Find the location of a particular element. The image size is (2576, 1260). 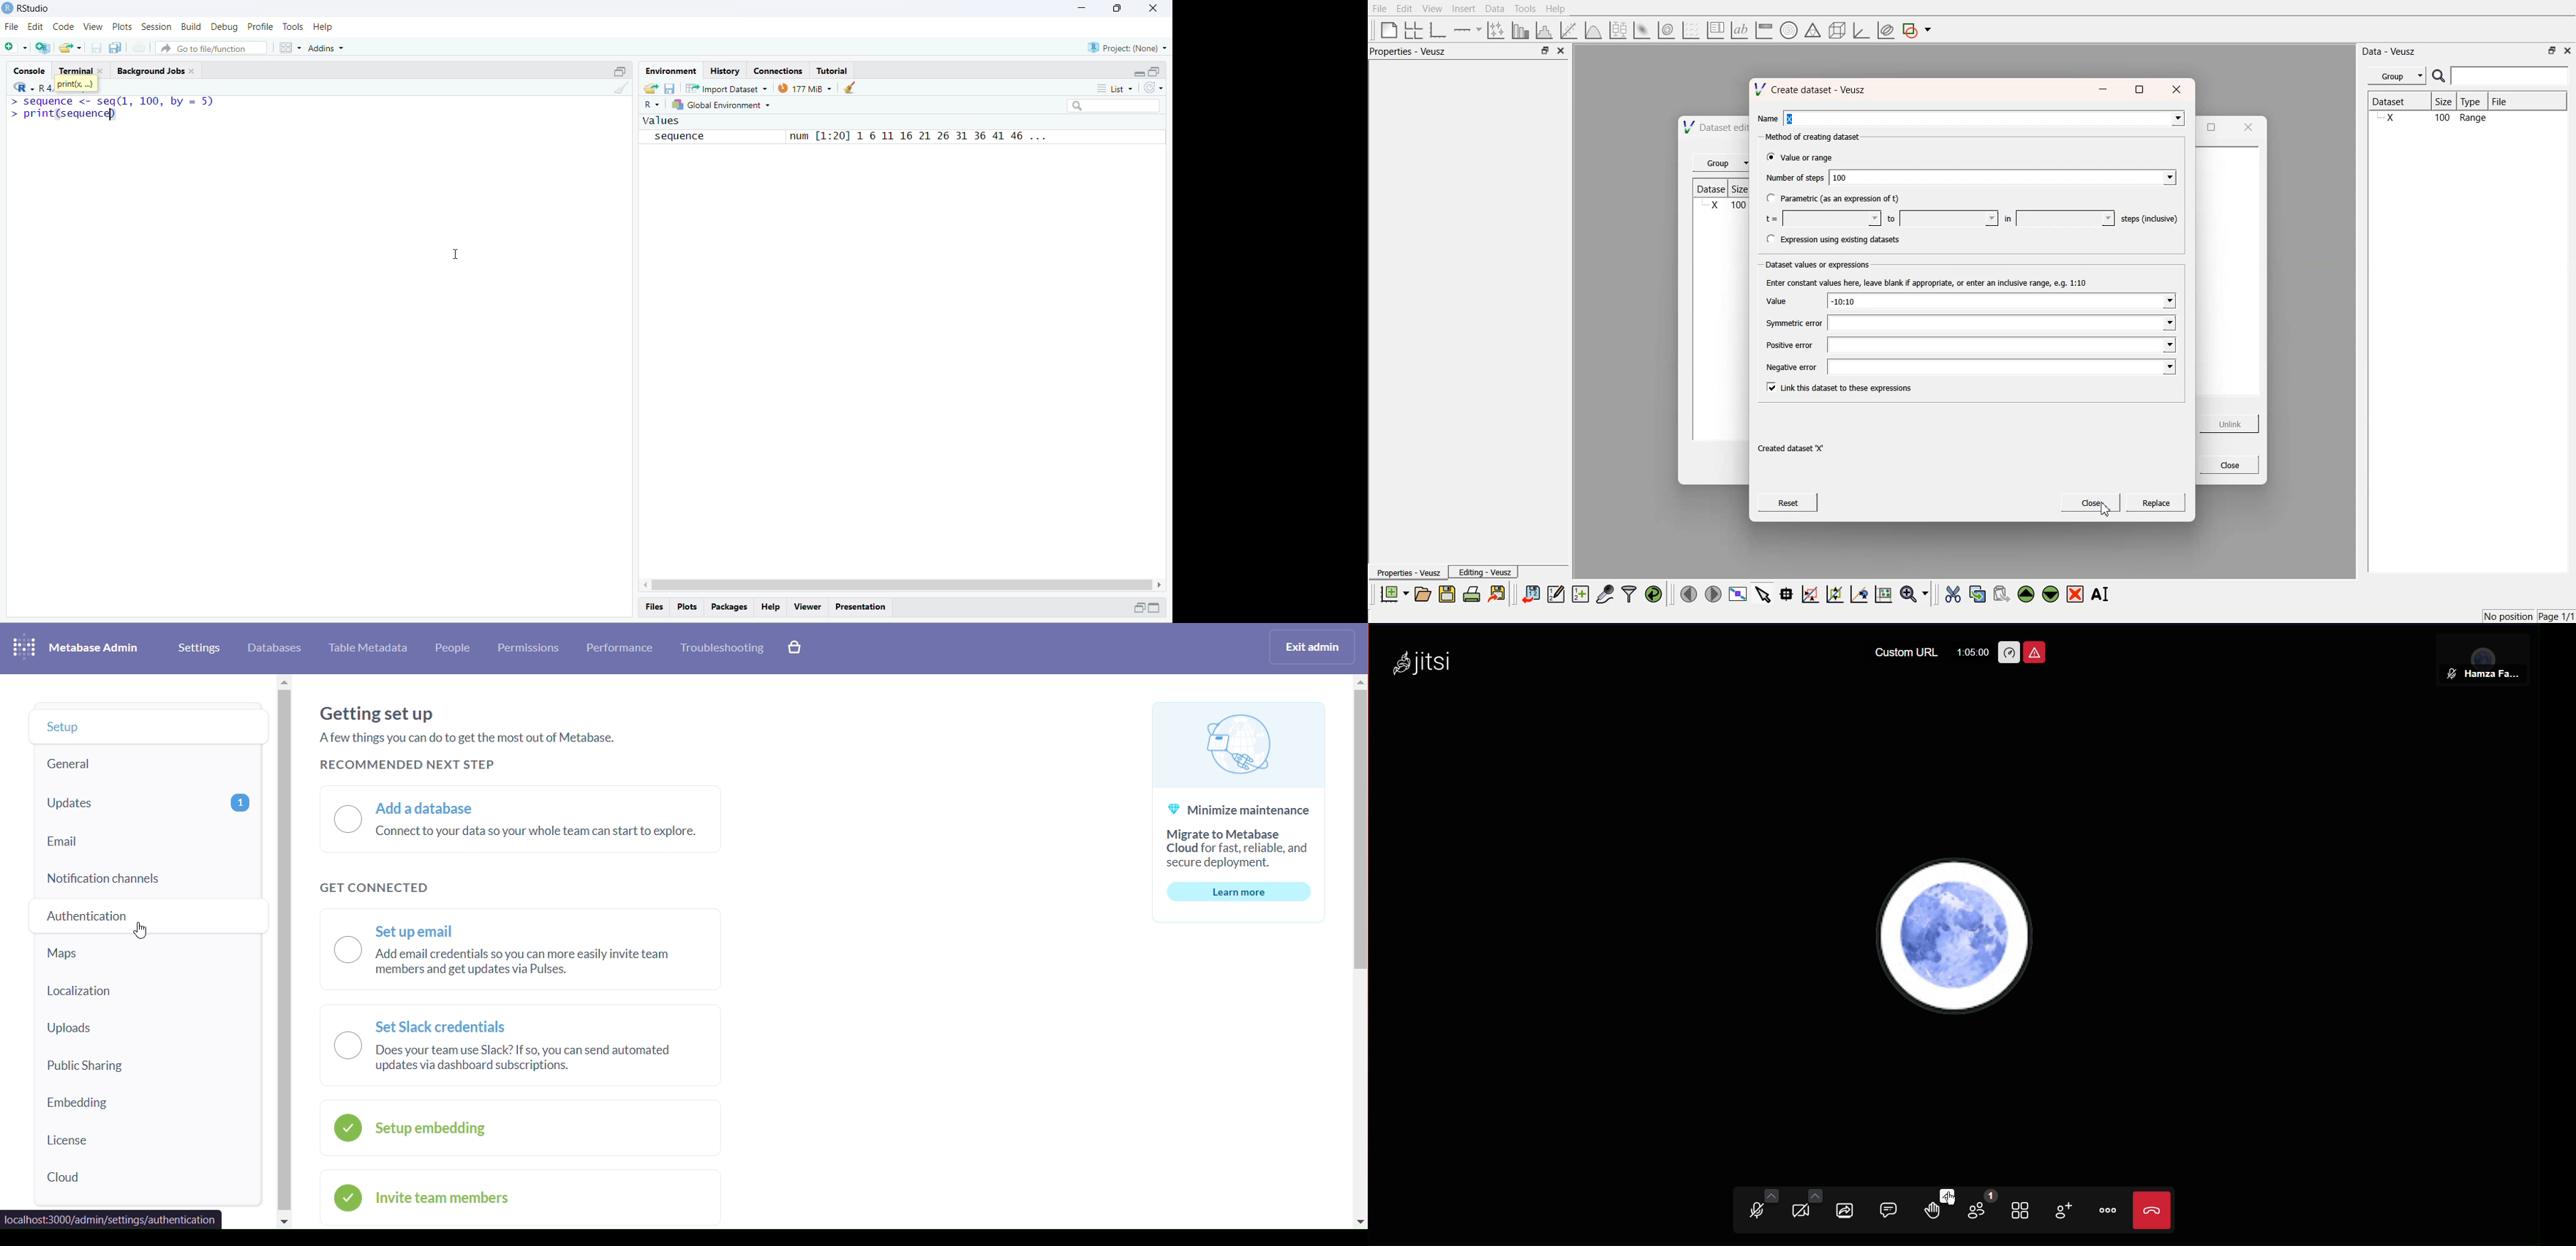

move right is located at coordinates (1713, 593).